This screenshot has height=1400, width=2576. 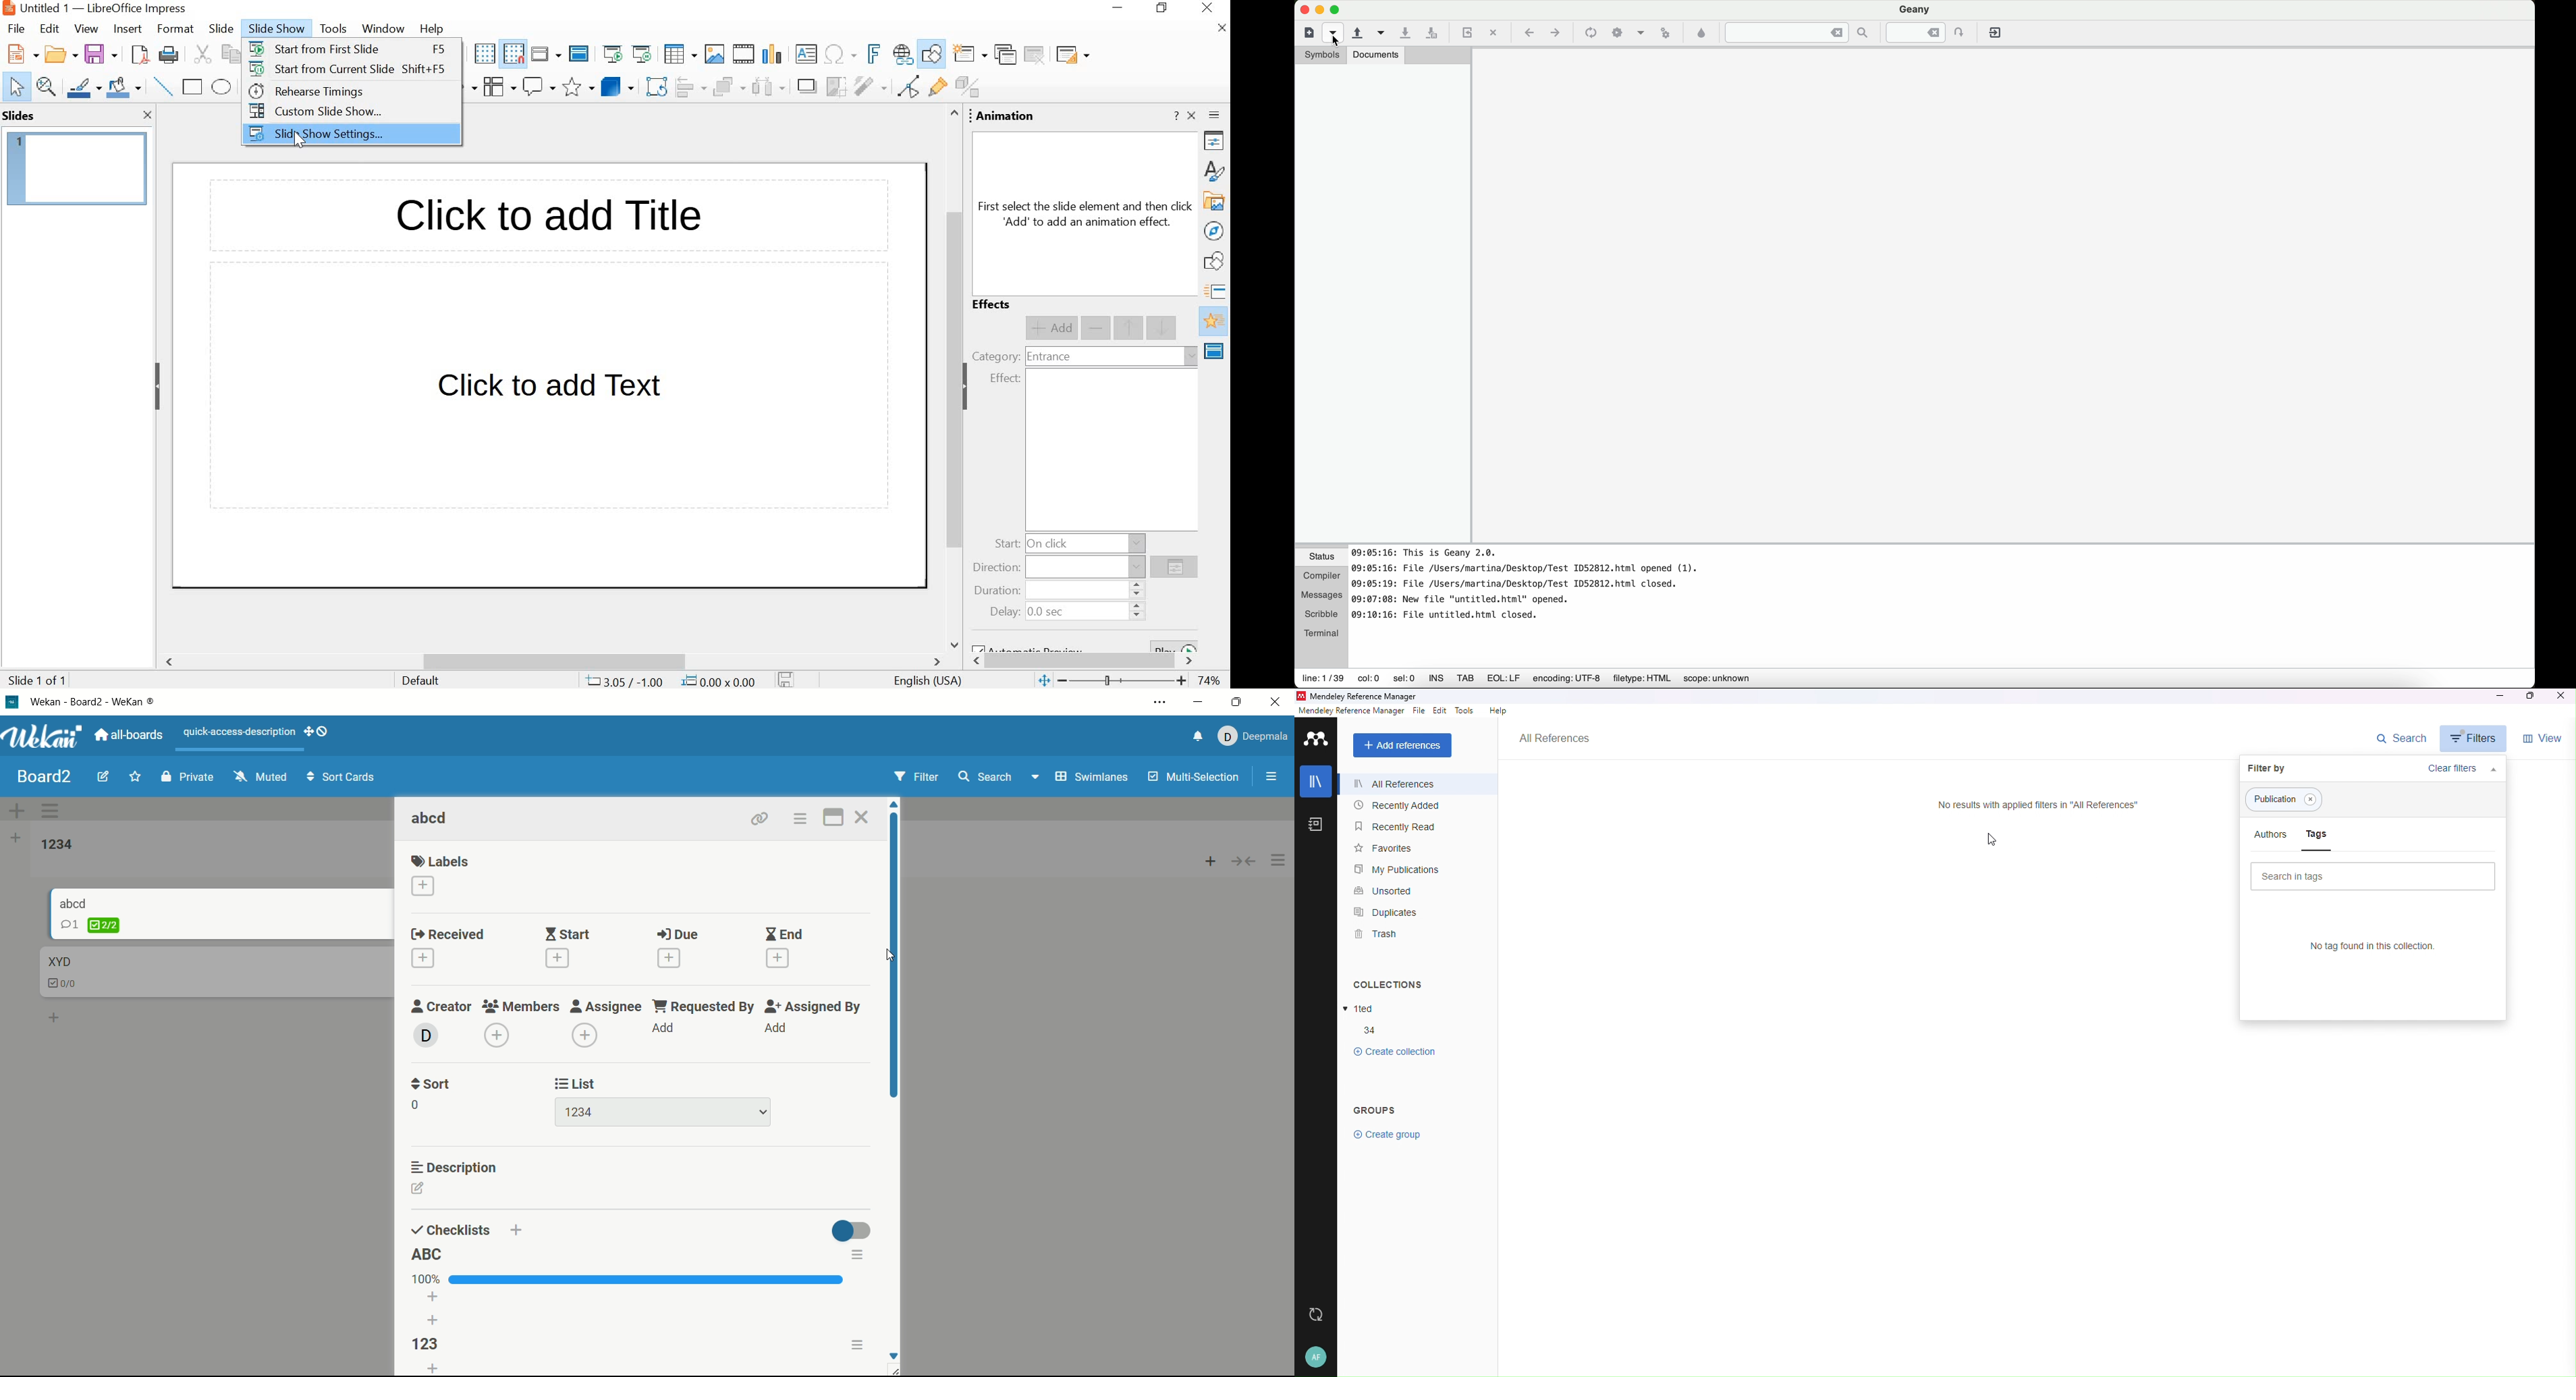 I want to click on cursor, so click(x=1993, y=844).